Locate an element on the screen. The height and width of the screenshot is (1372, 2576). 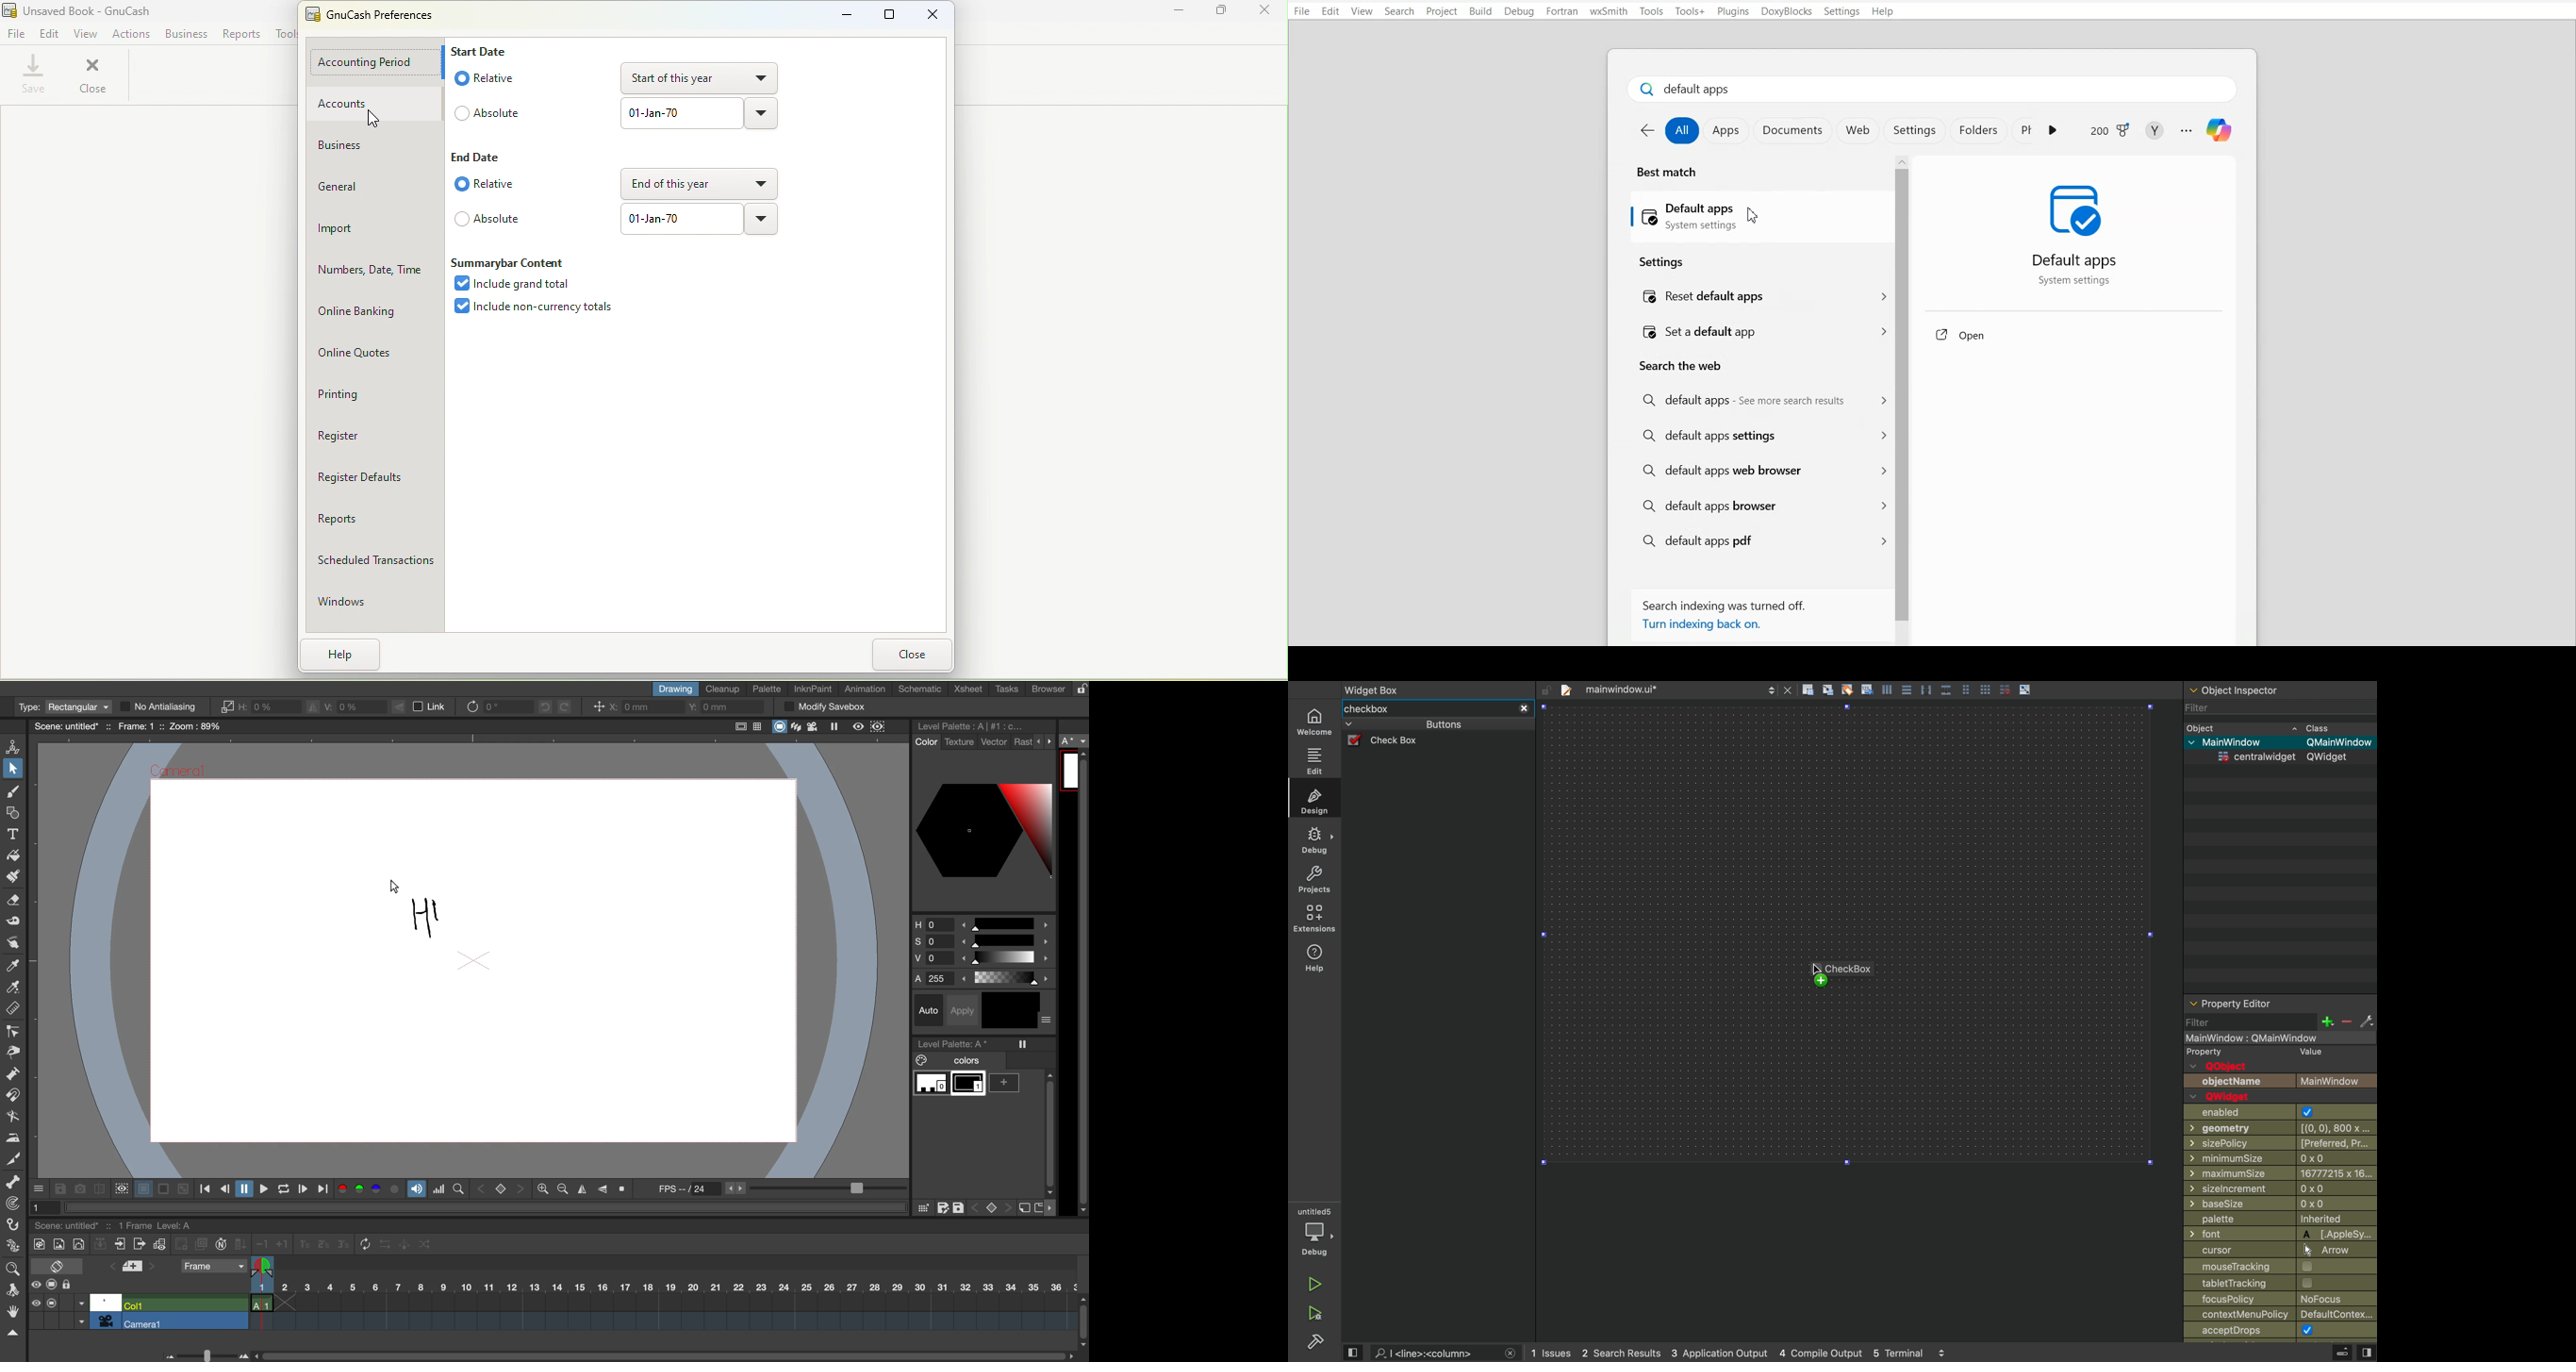
scene name and scene details is located at coordinates (127, 726).